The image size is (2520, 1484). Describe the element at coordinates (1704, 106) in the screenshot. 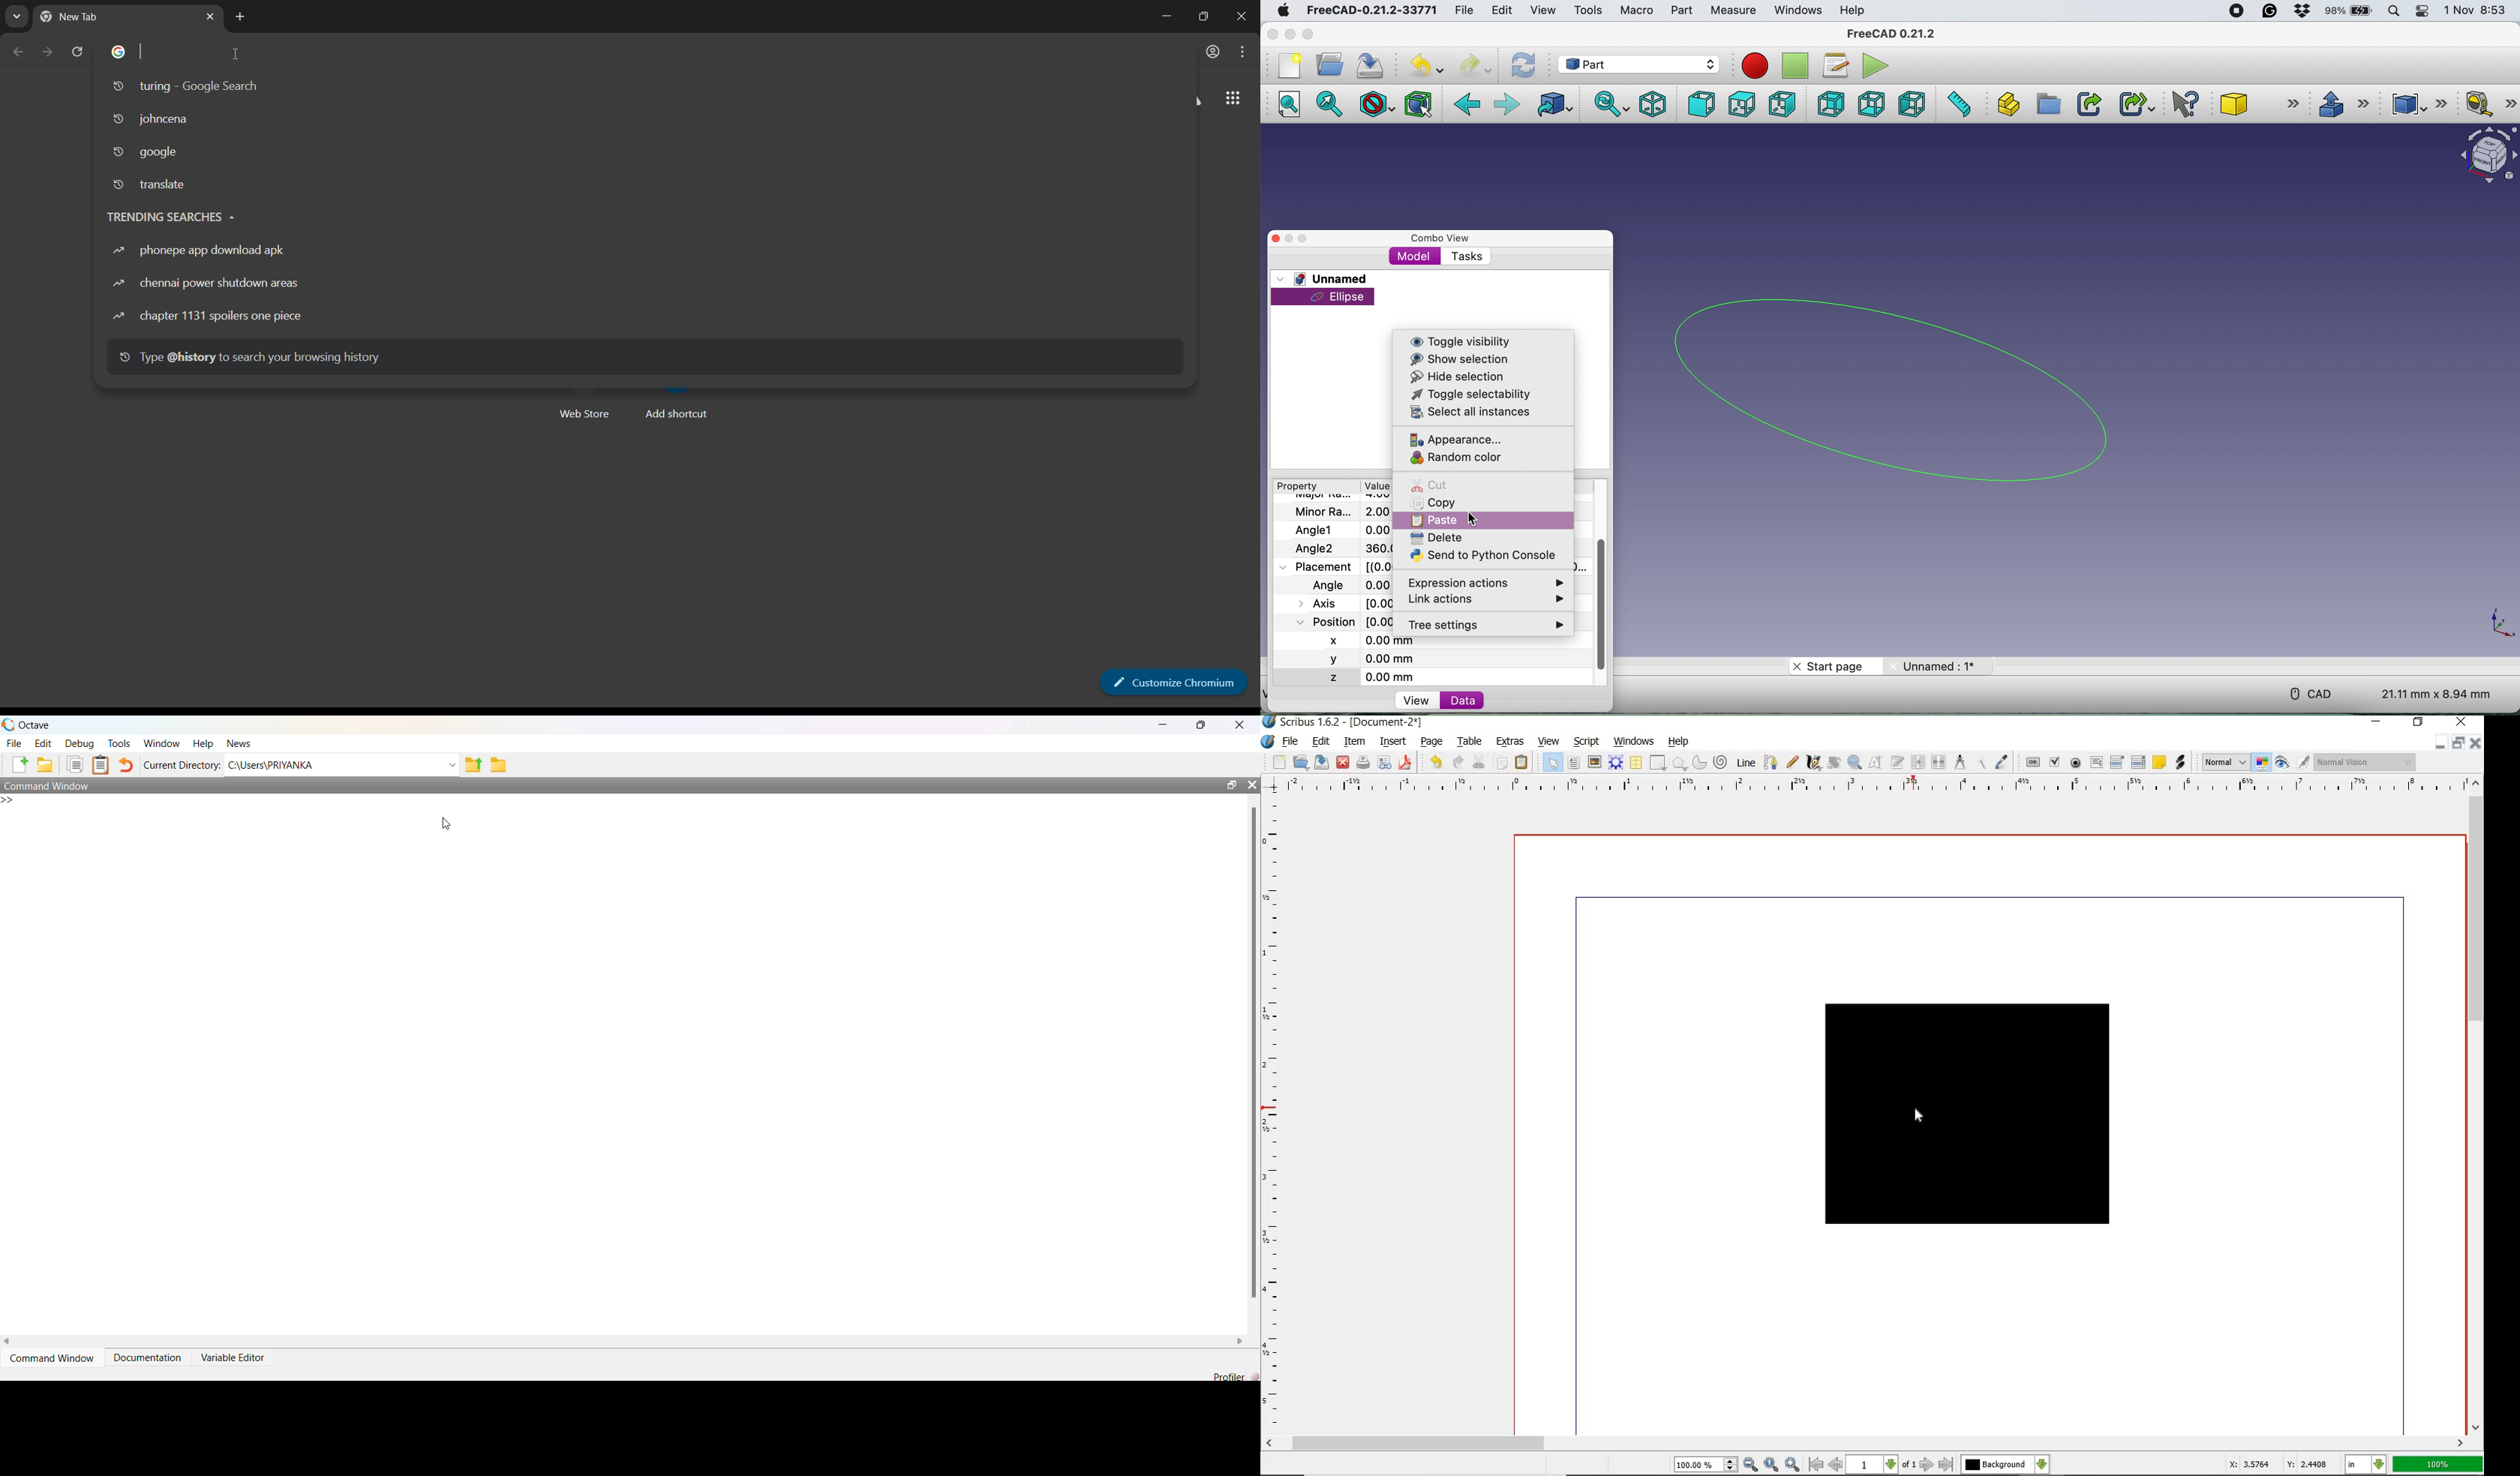

I see `front` at that location.